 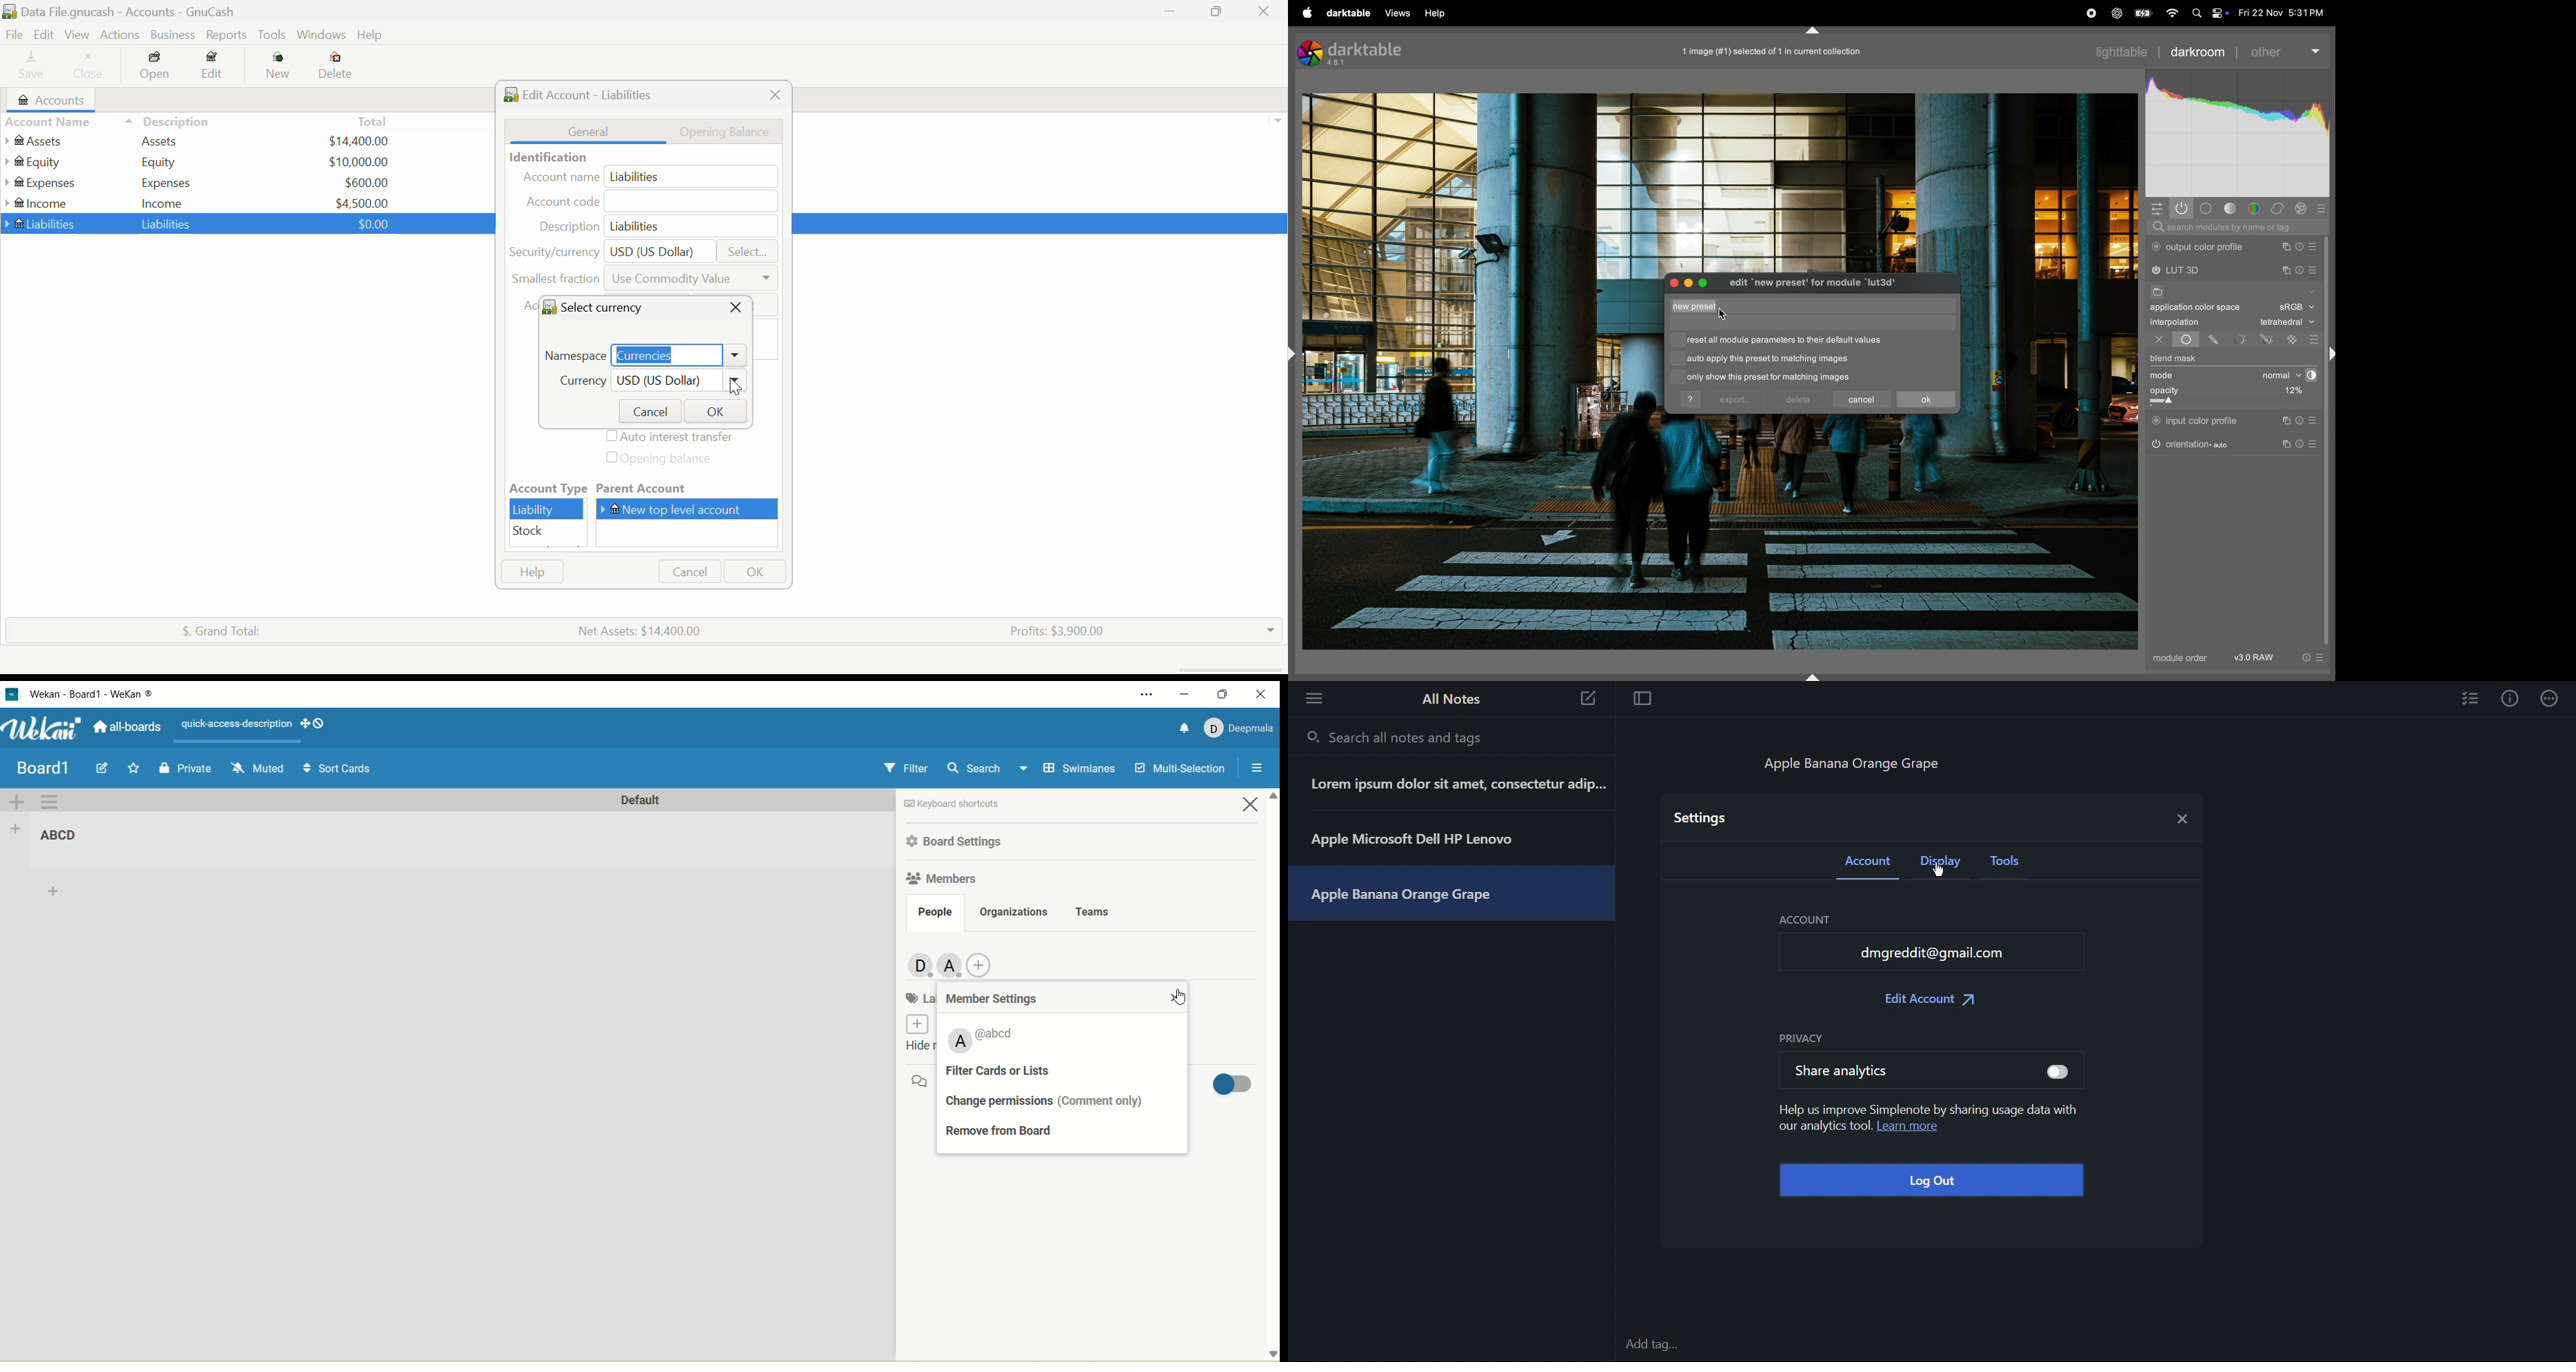 I want to click on reset parameters, so click(x=2302, y=421).